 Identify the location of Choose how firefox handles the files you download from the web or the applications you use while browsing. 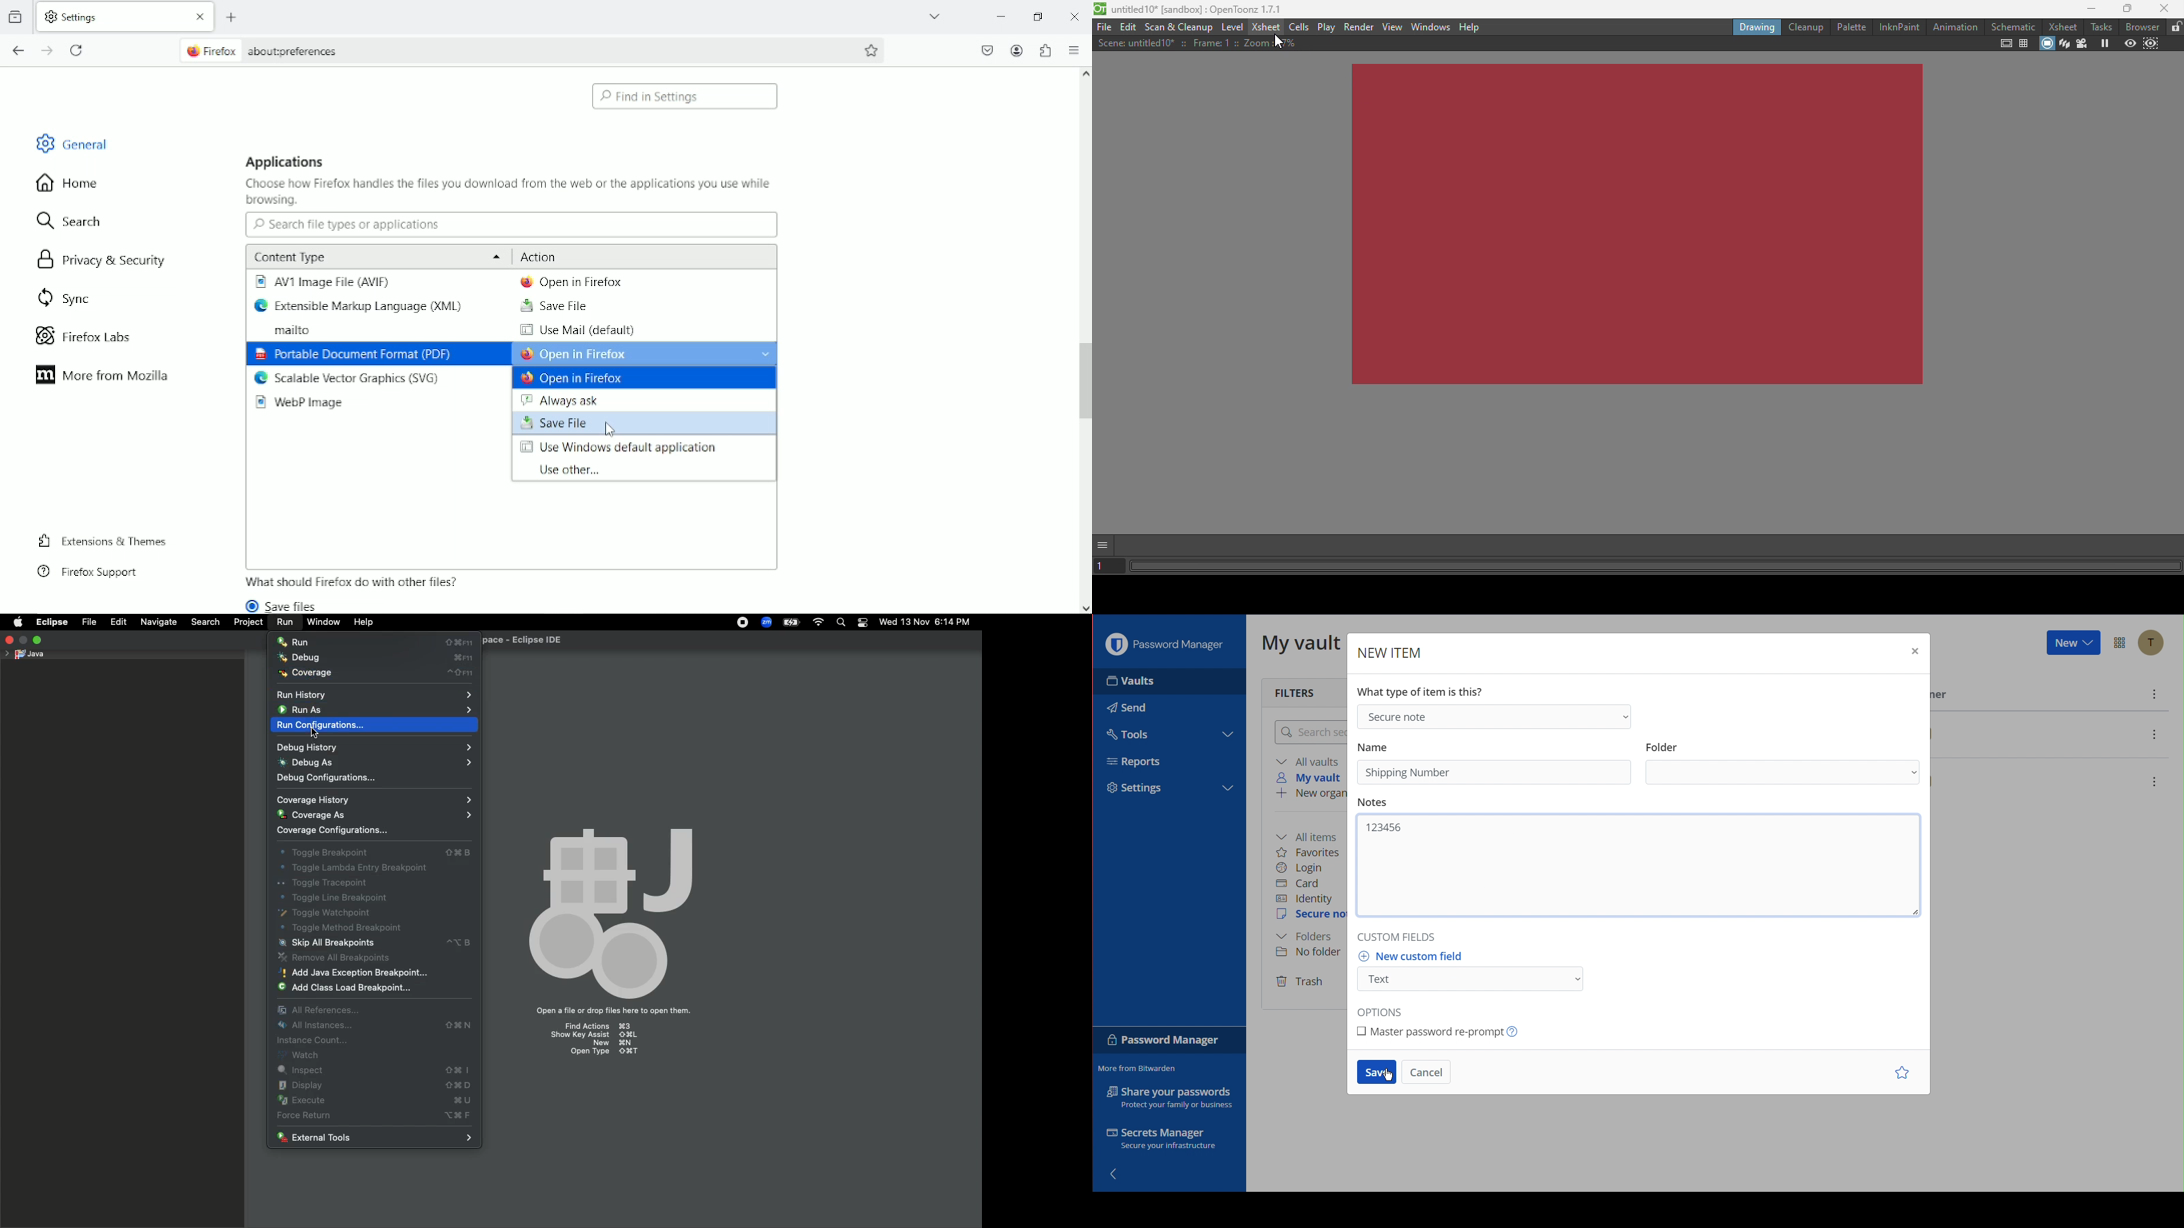
(509, 193).